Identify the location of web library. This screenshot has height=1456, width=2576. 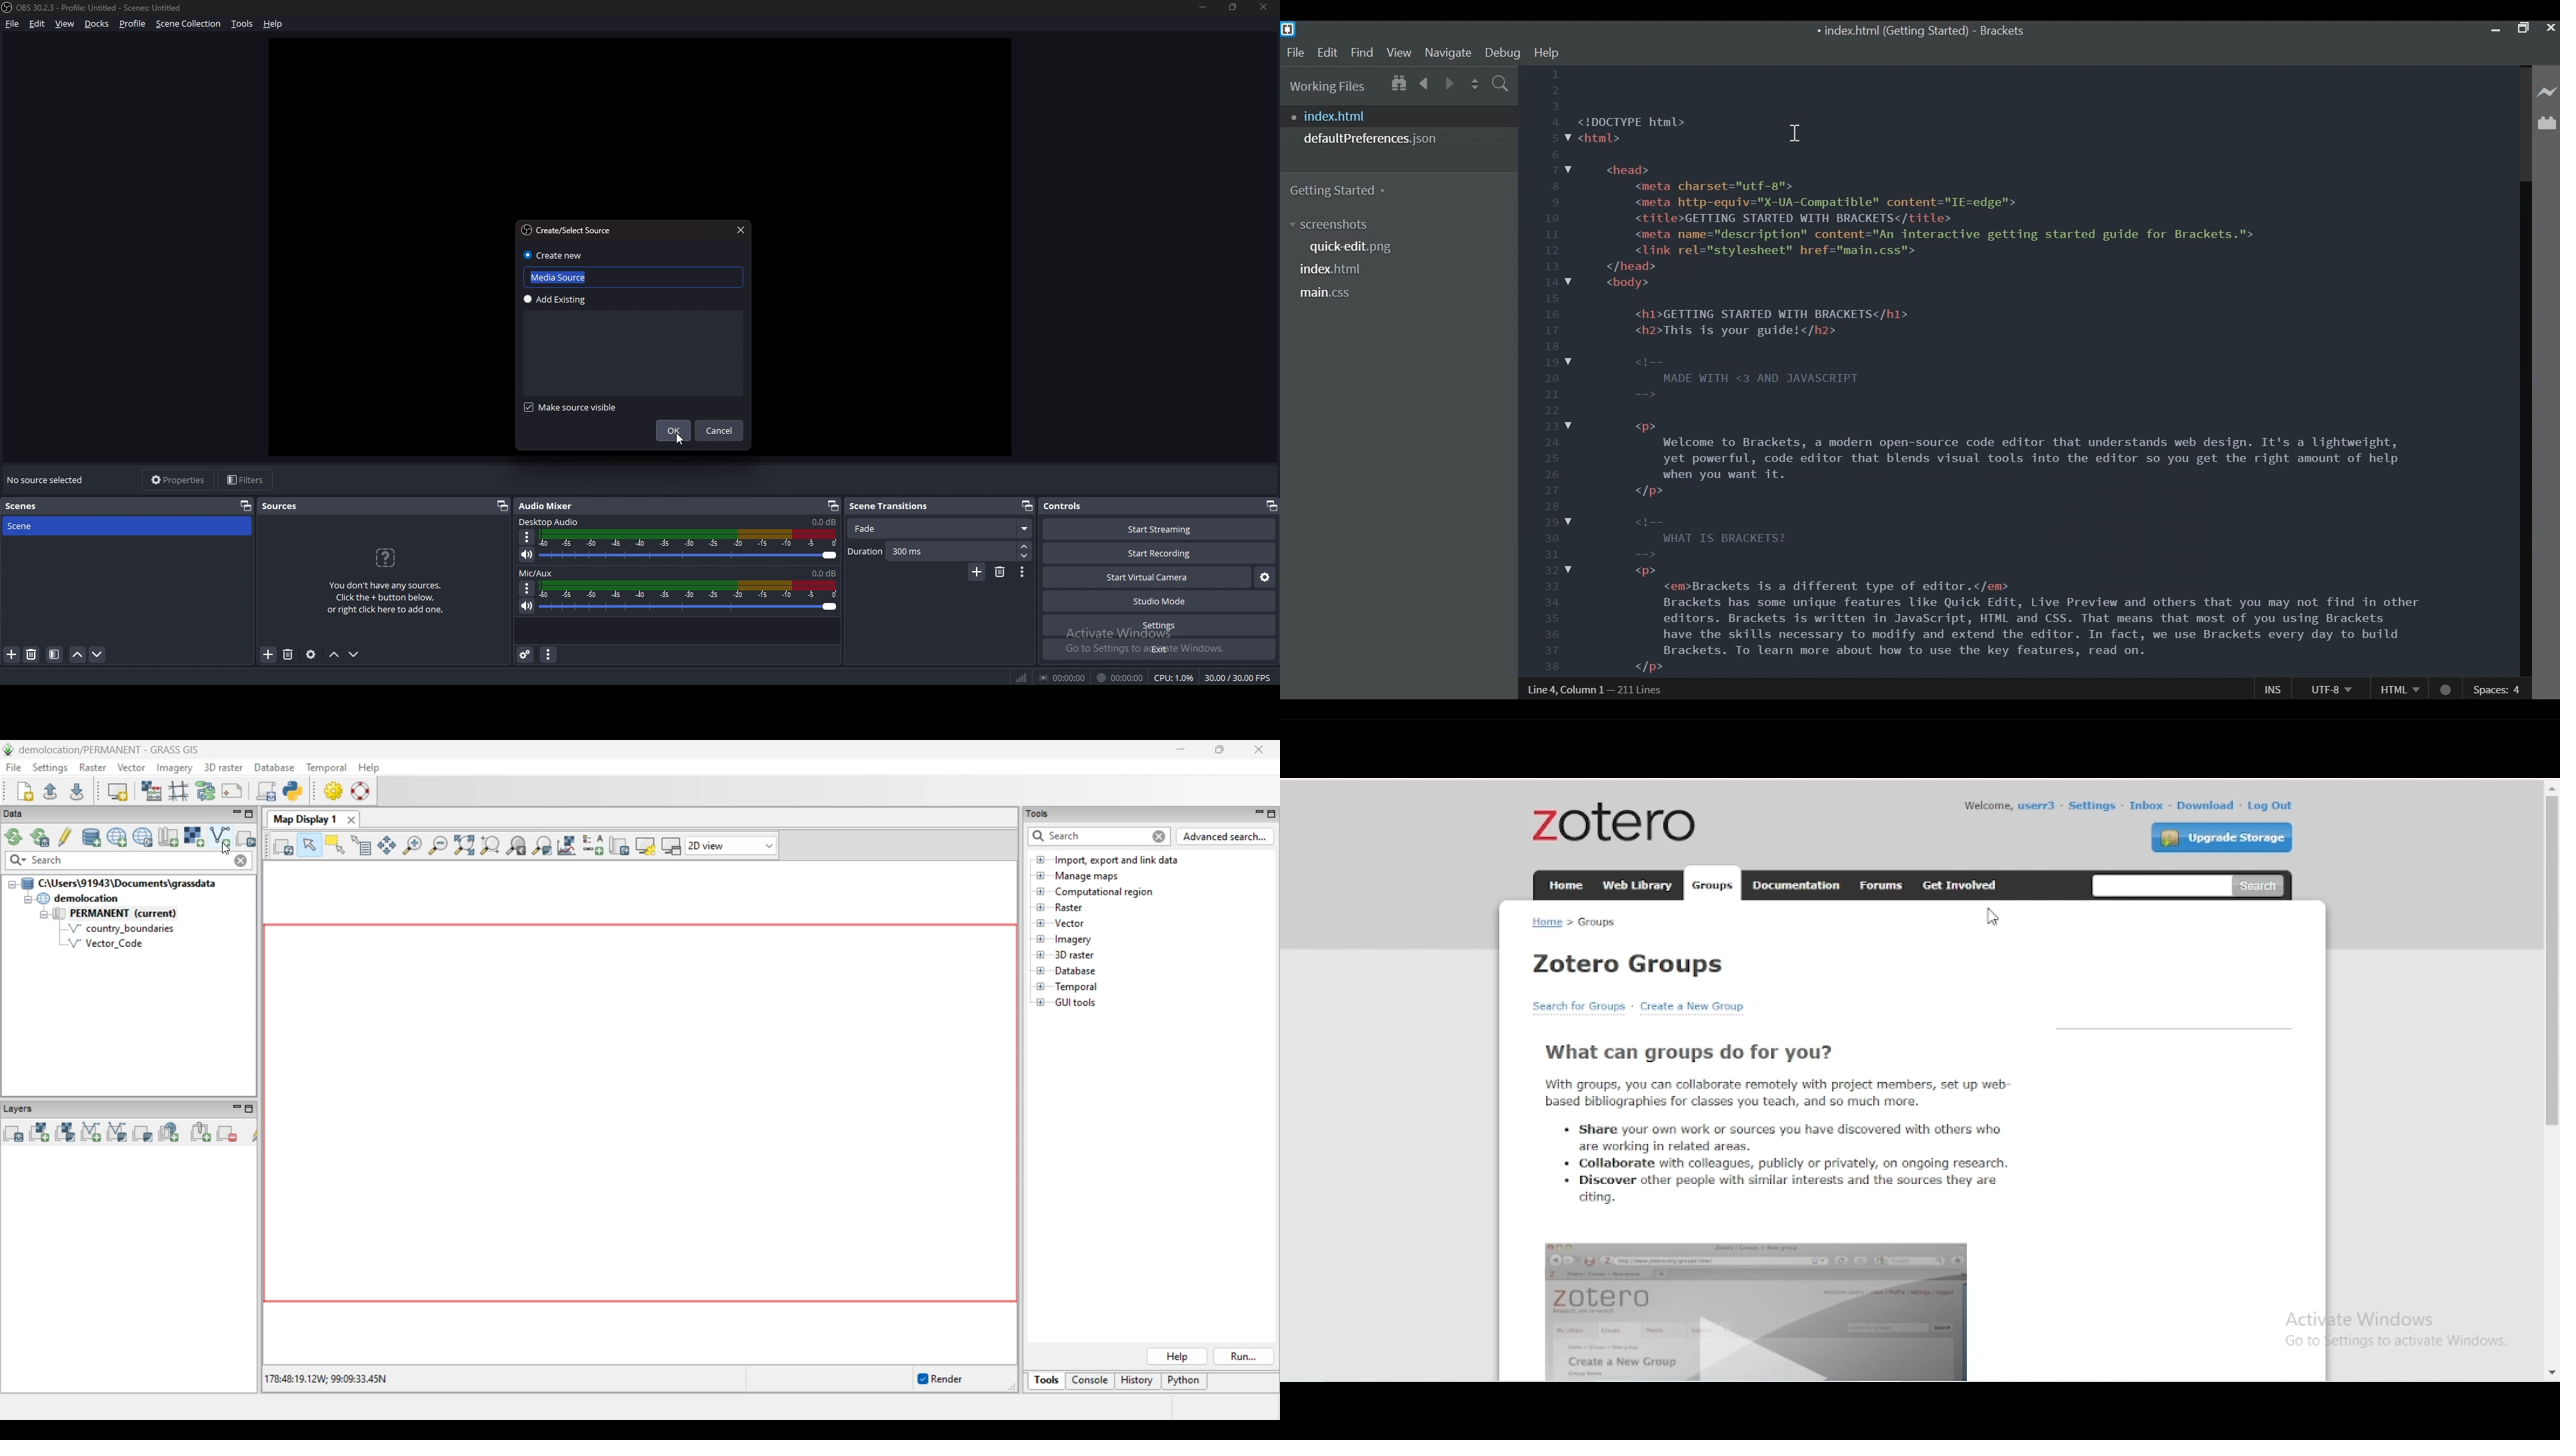
(1637, 884).